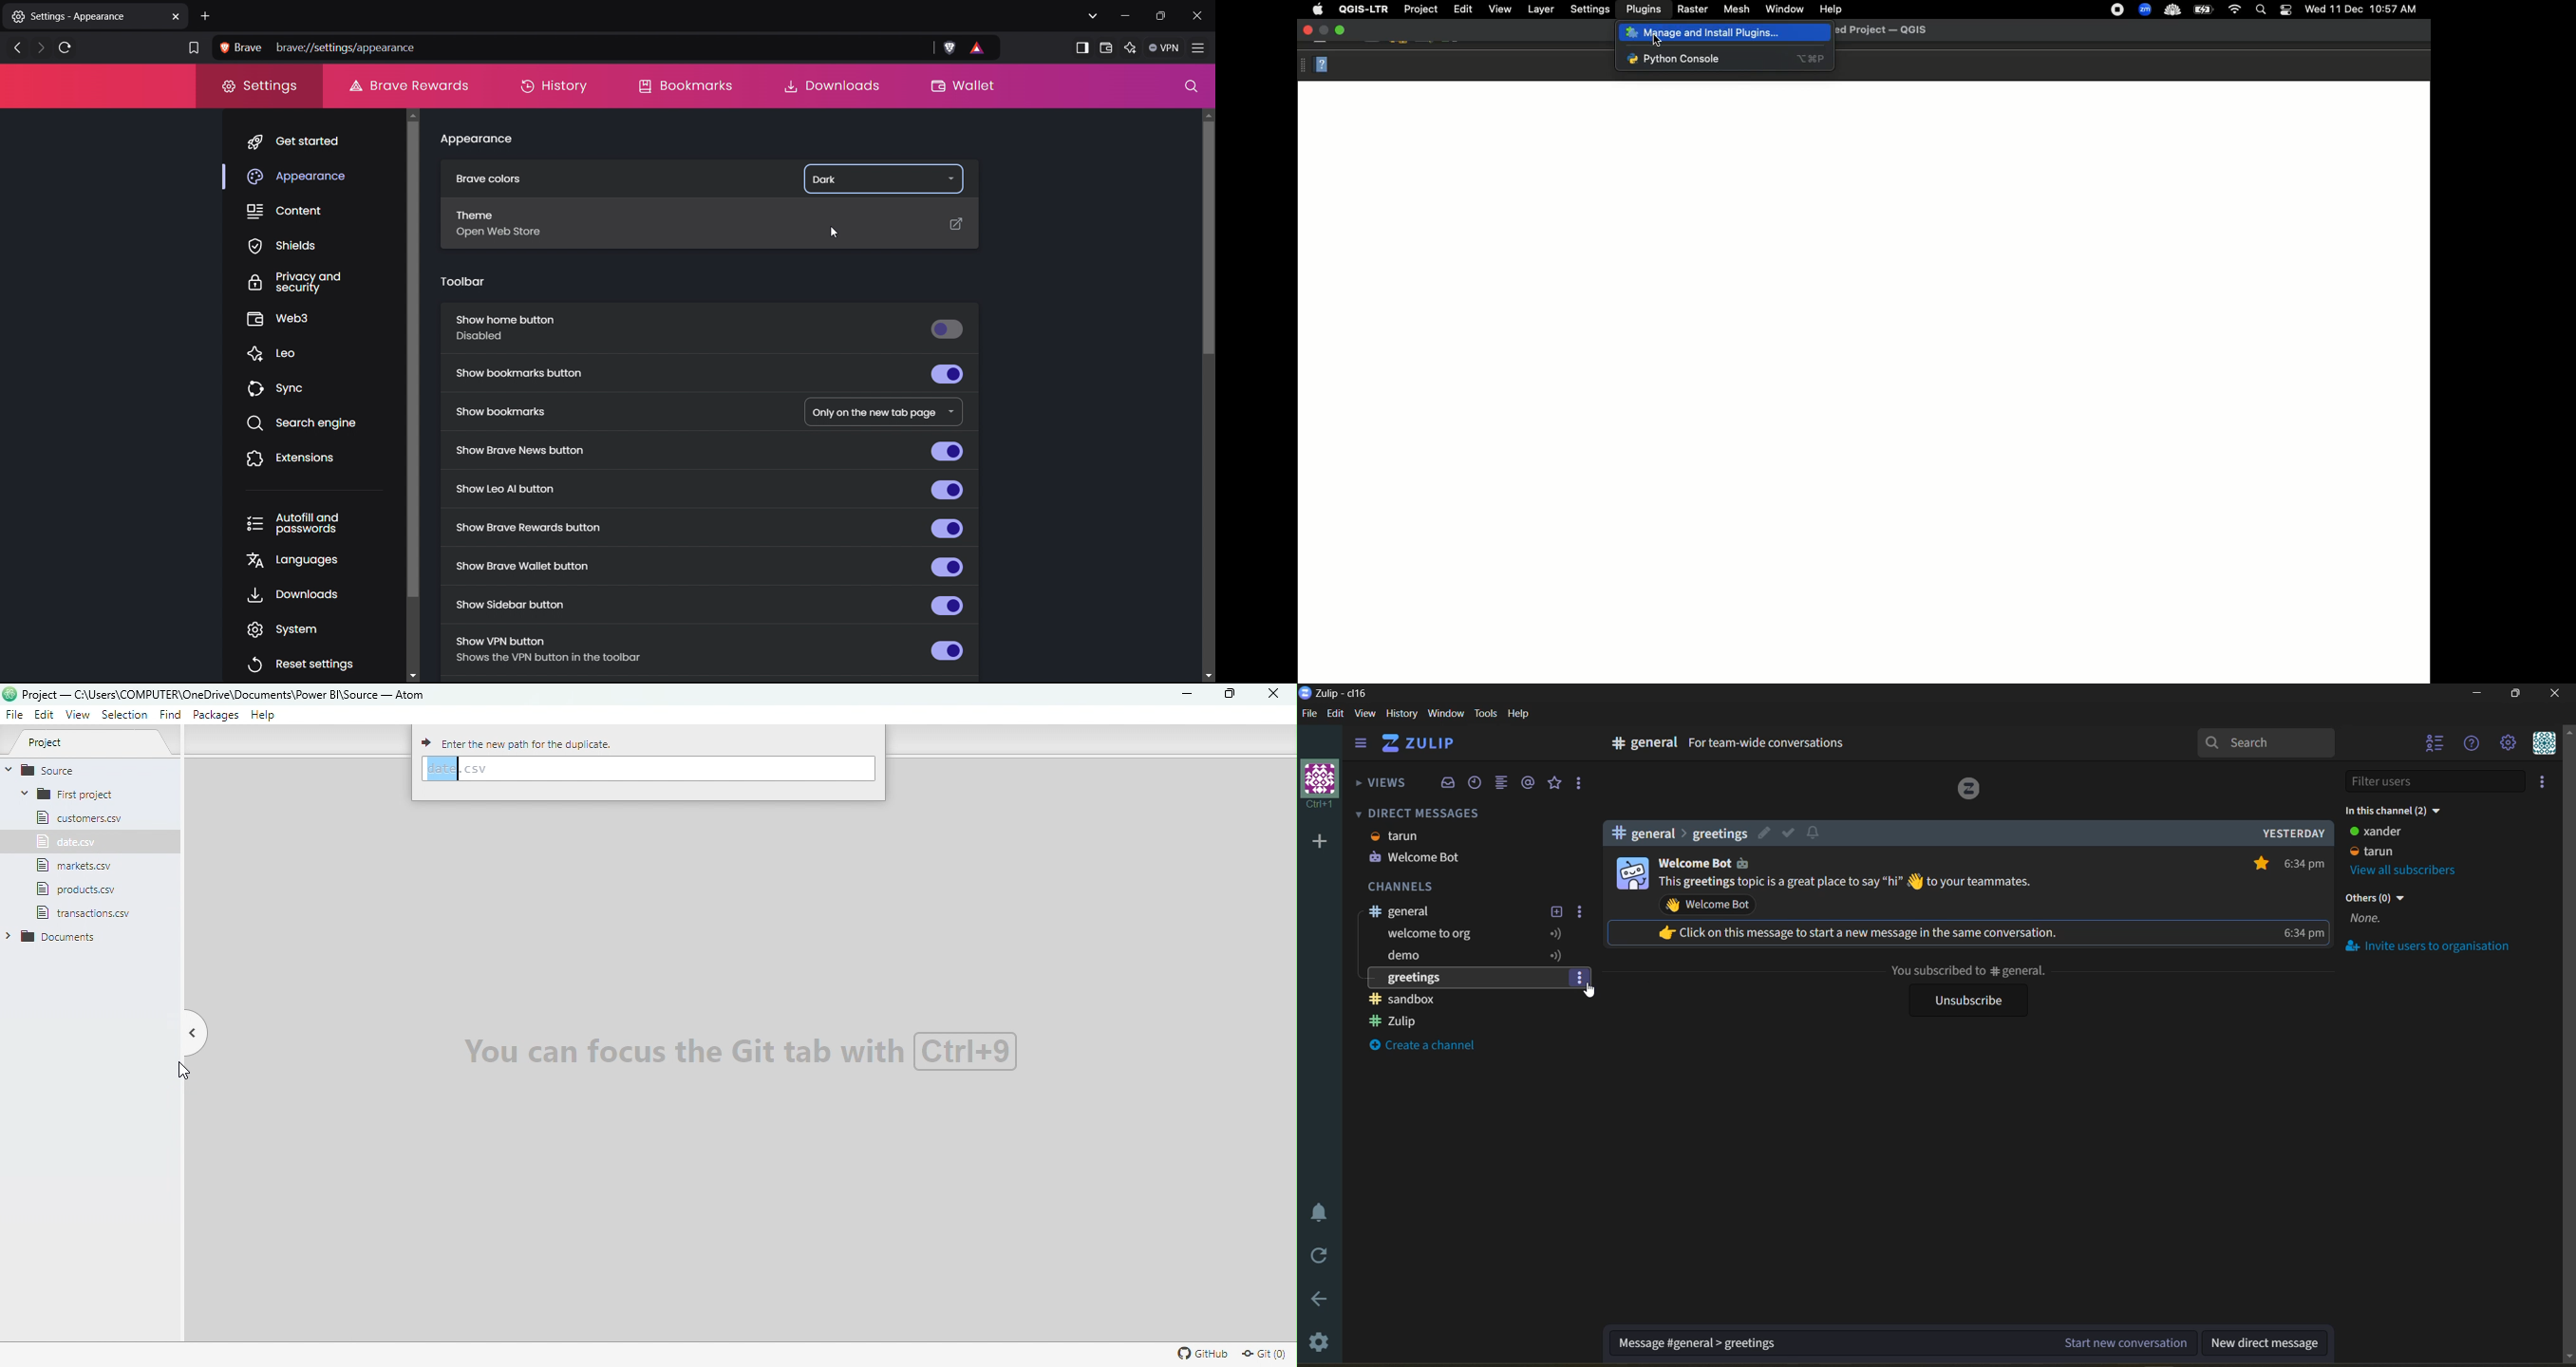  What do you see at coordinates (1661, 39) in the screenshot?
I see `cursor` at bounding box center [1661, 39].